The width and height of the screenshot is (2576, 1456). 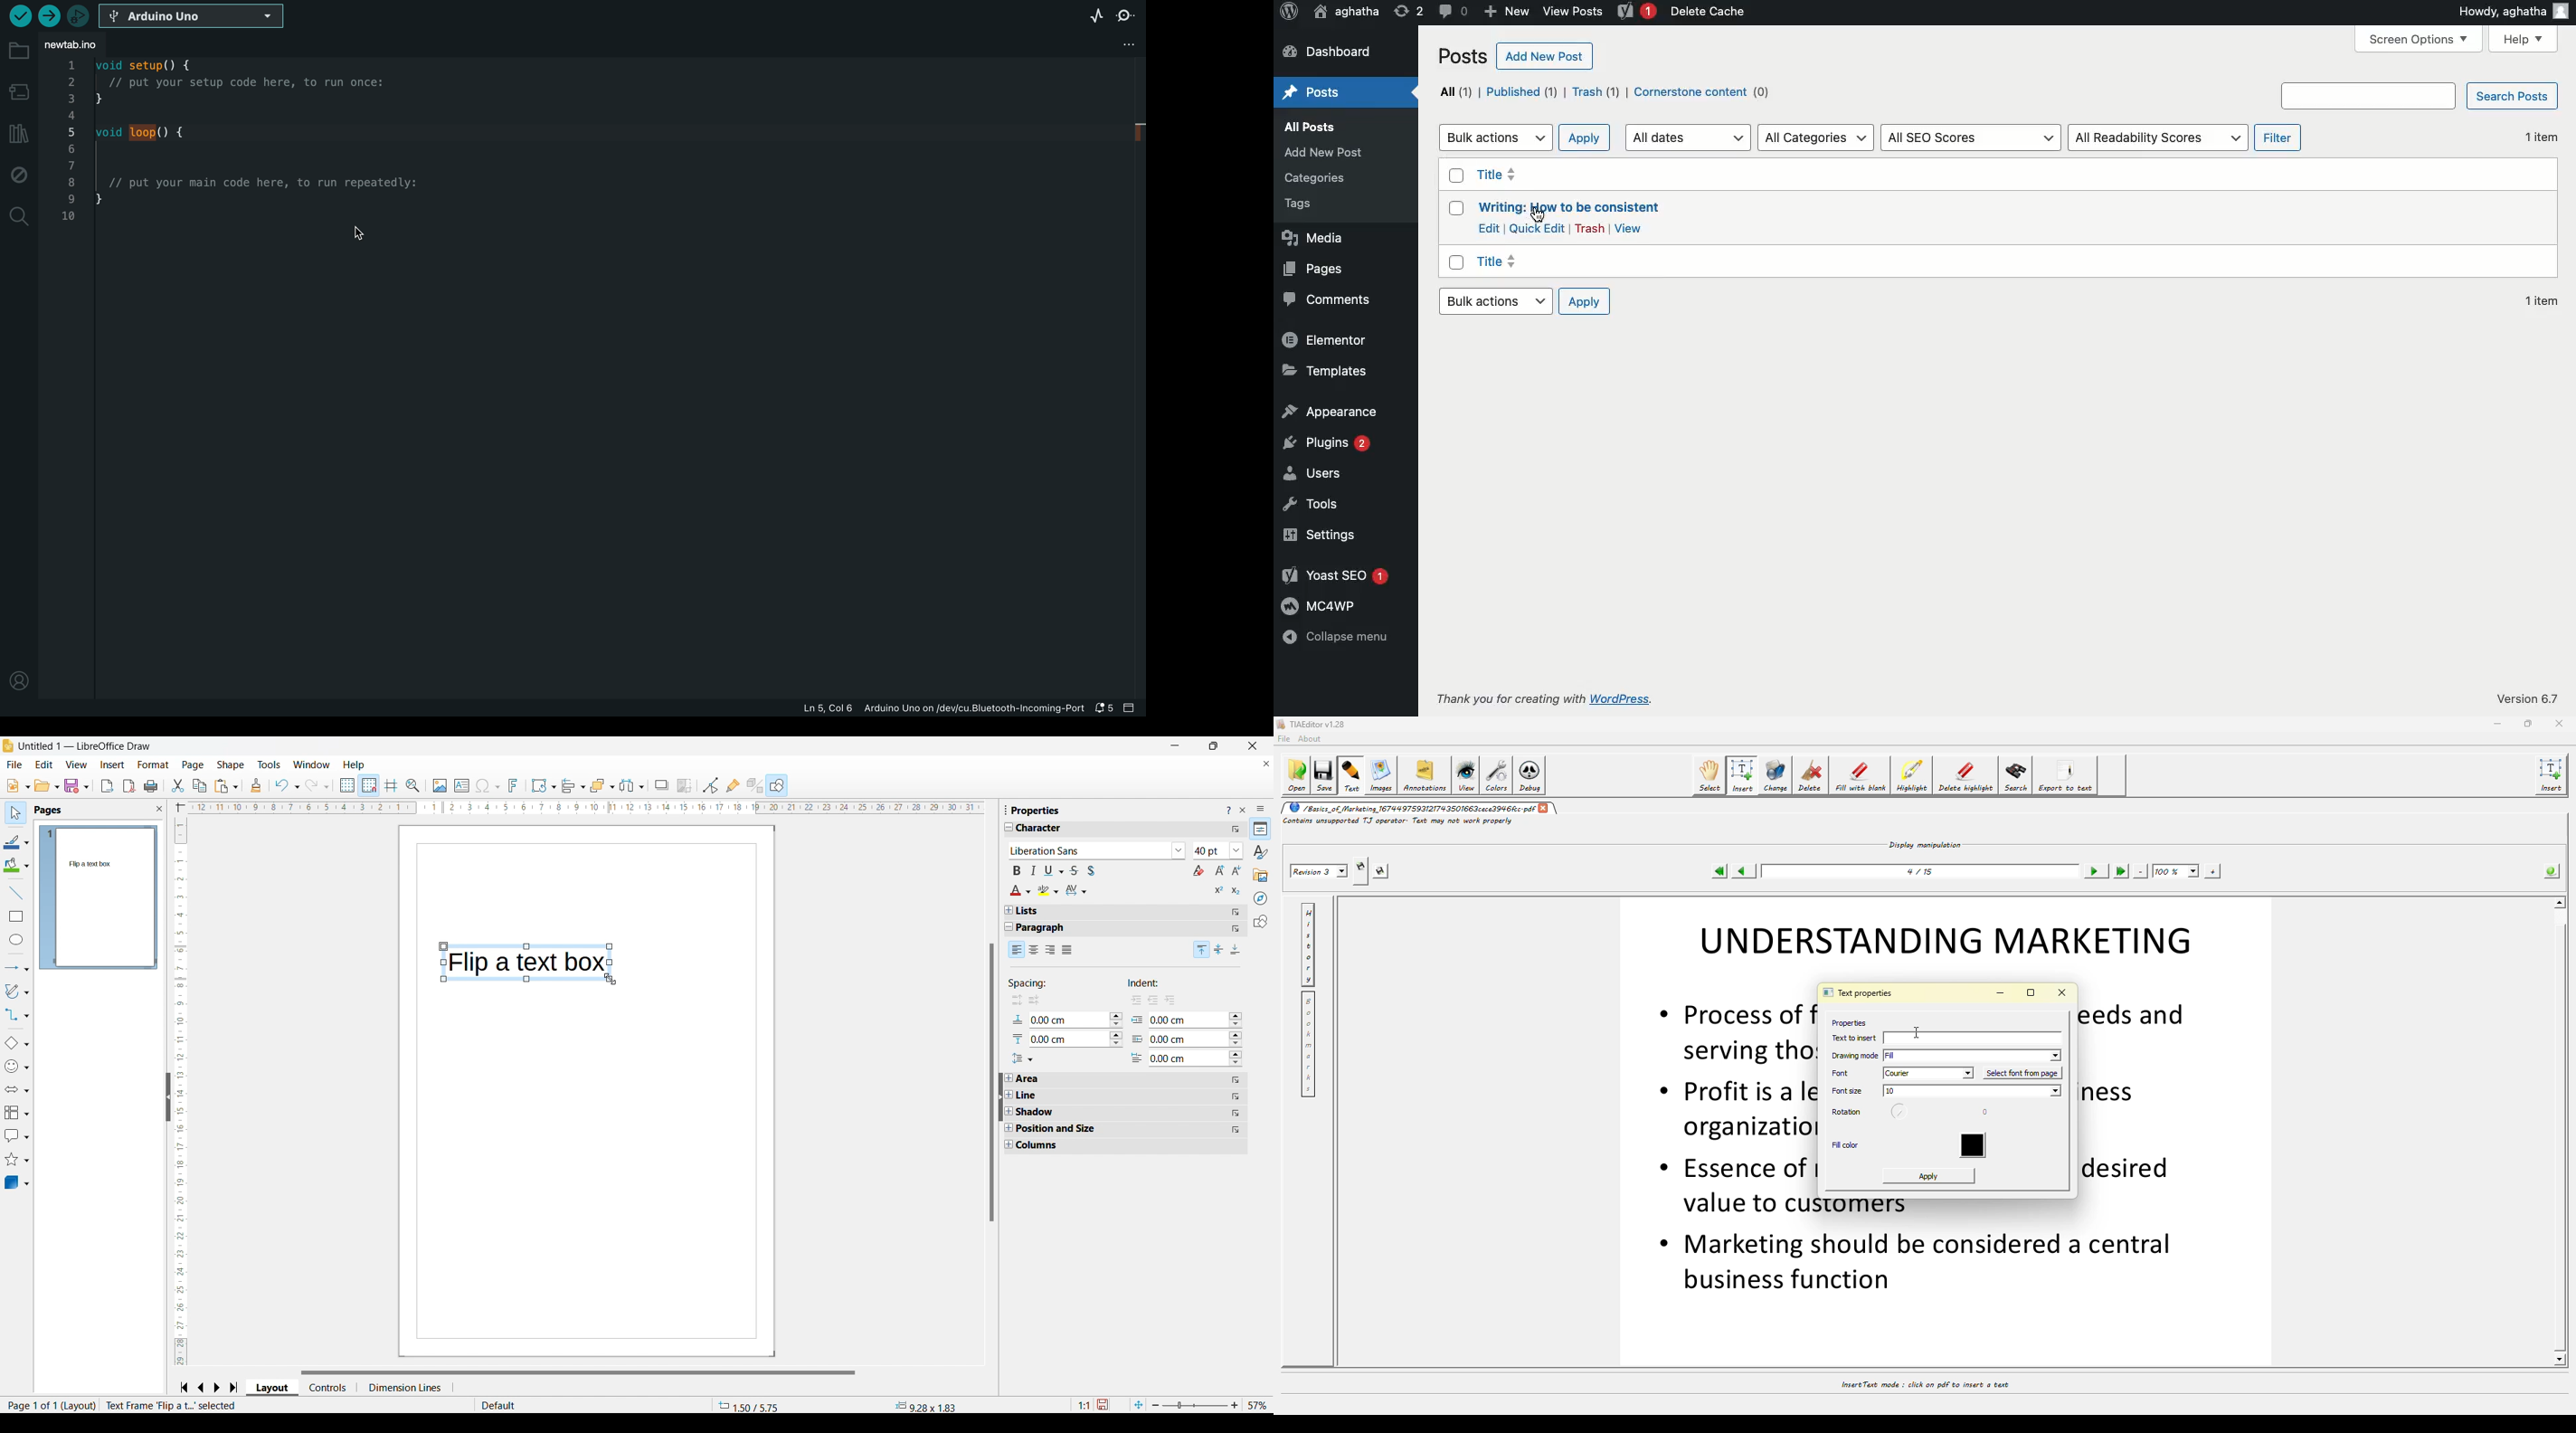 What do you see at coordinates (44, 765) in the screenshot?
I see `Edit menu` at bounding box center [44, 765].